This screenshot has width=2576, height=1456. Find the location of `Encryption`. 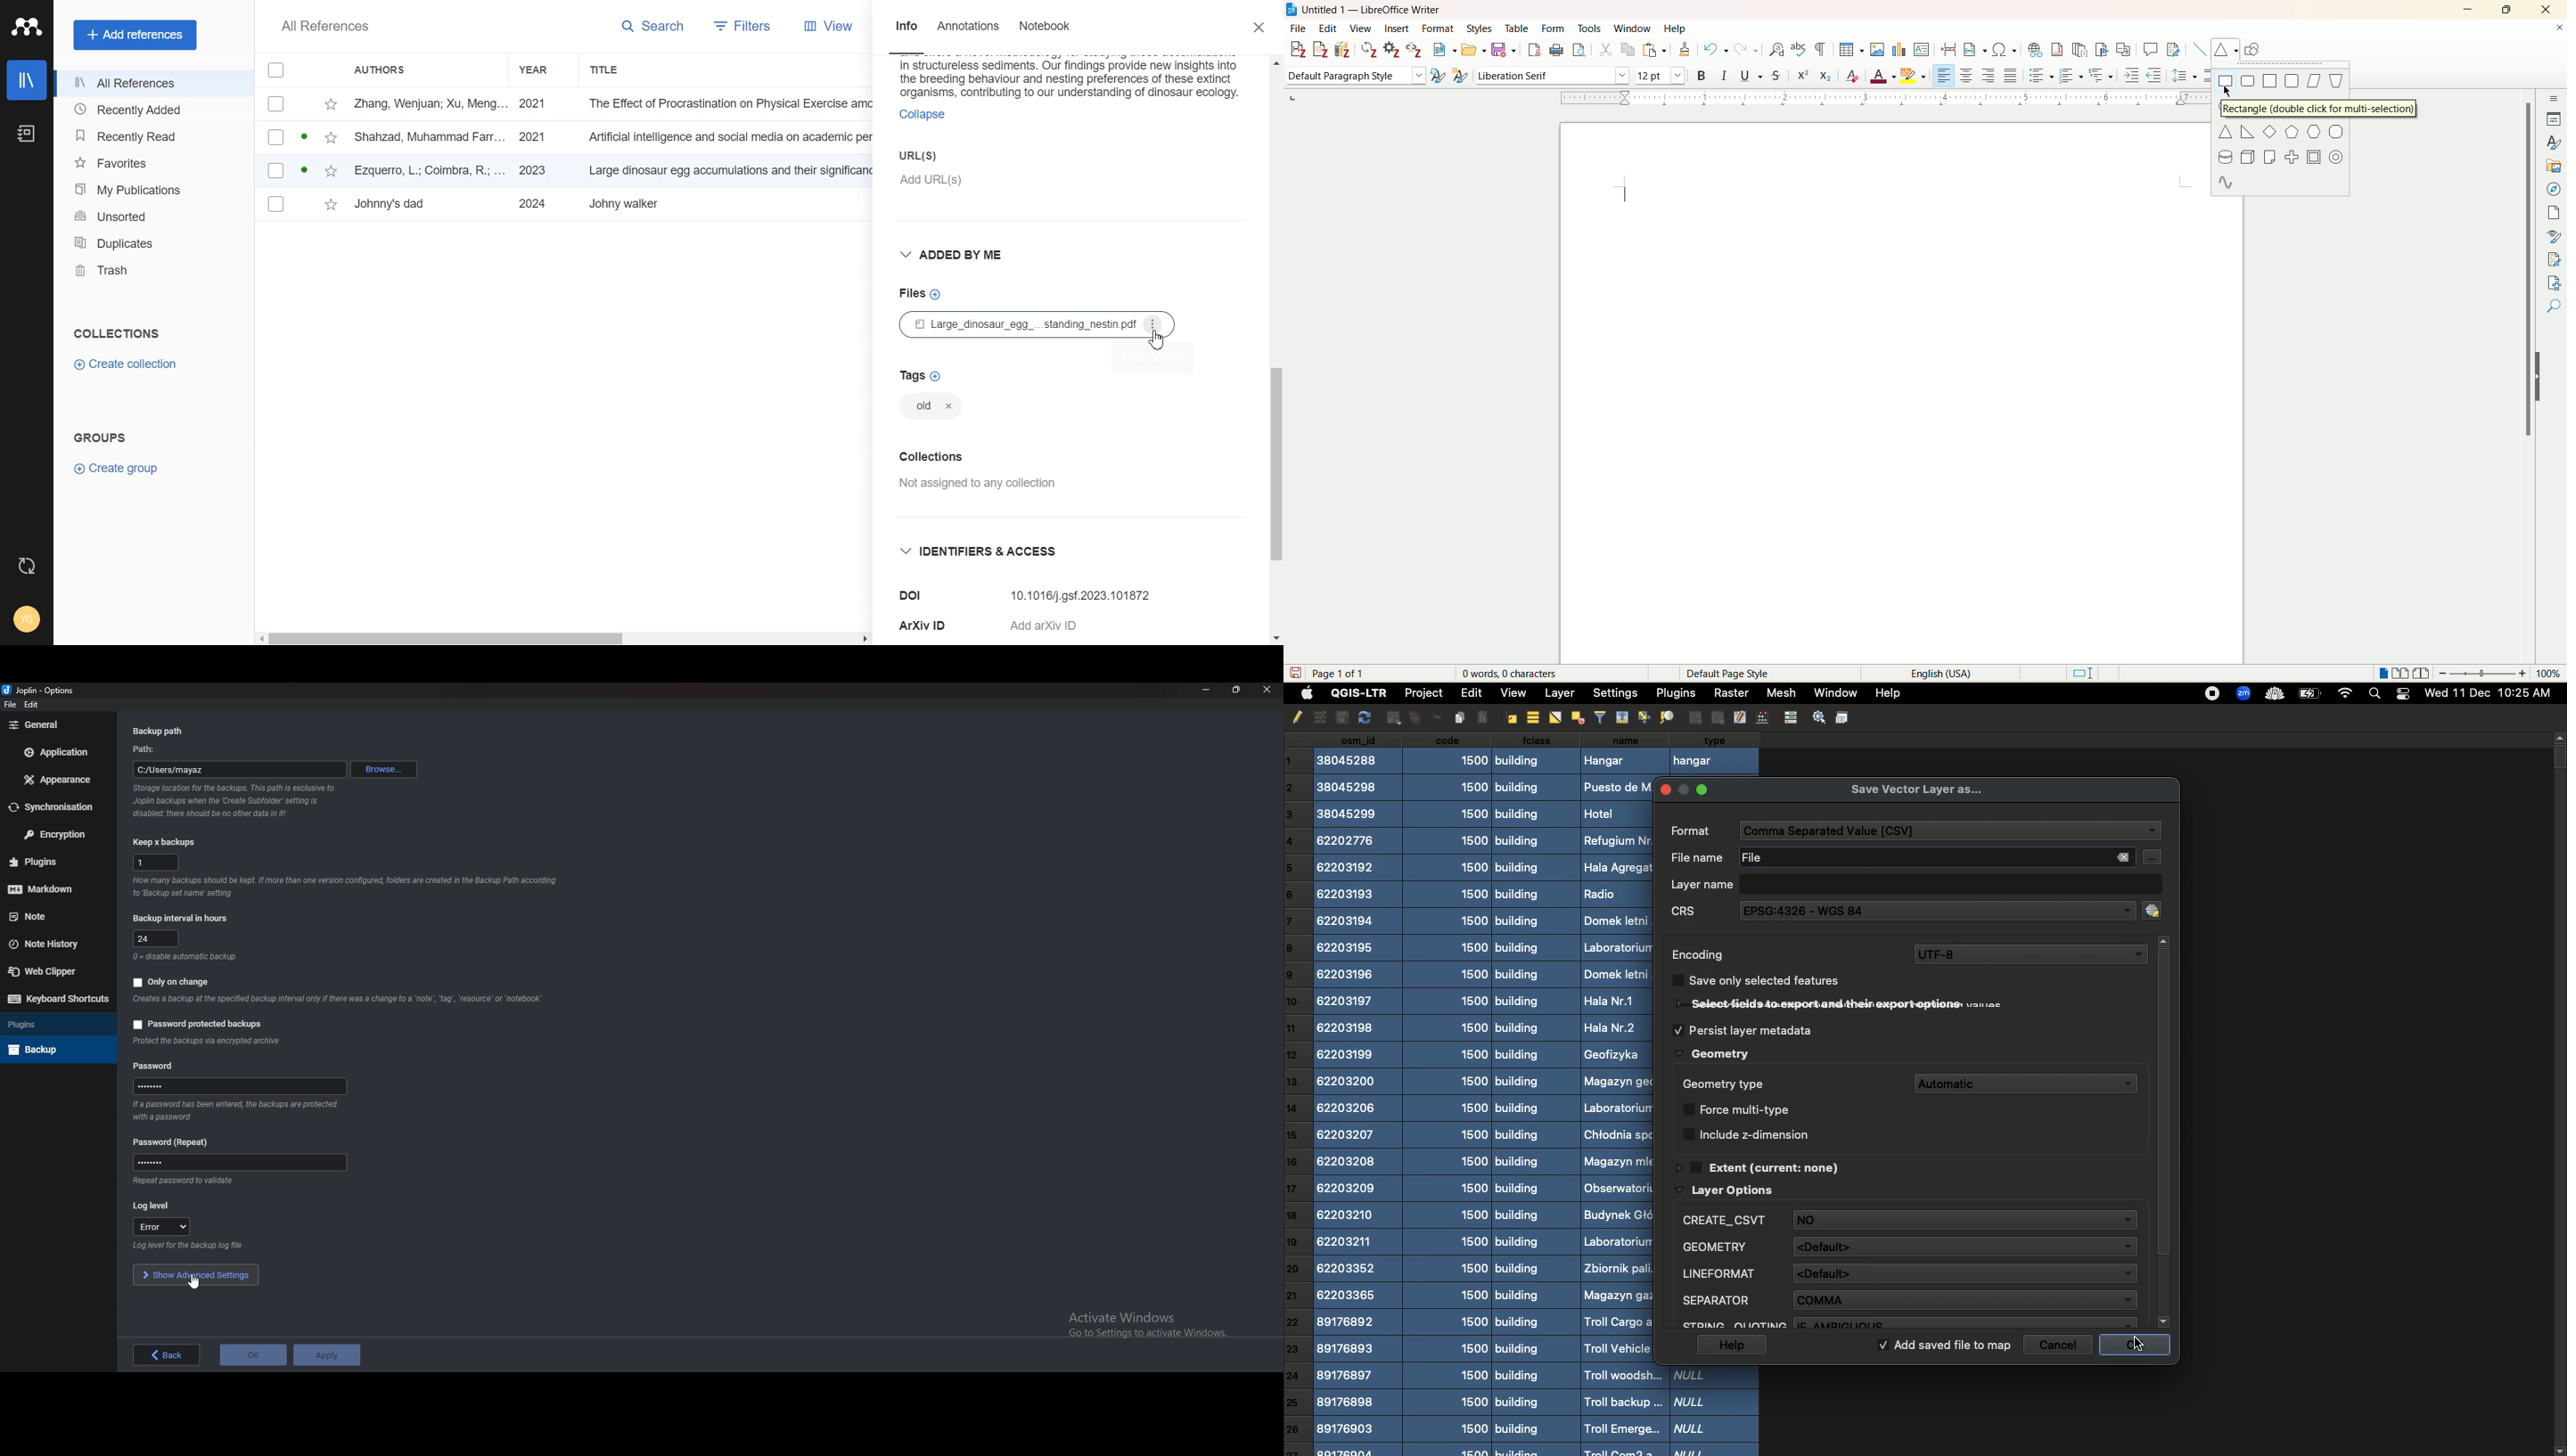

Encryption is located at coordinates (55, 834).